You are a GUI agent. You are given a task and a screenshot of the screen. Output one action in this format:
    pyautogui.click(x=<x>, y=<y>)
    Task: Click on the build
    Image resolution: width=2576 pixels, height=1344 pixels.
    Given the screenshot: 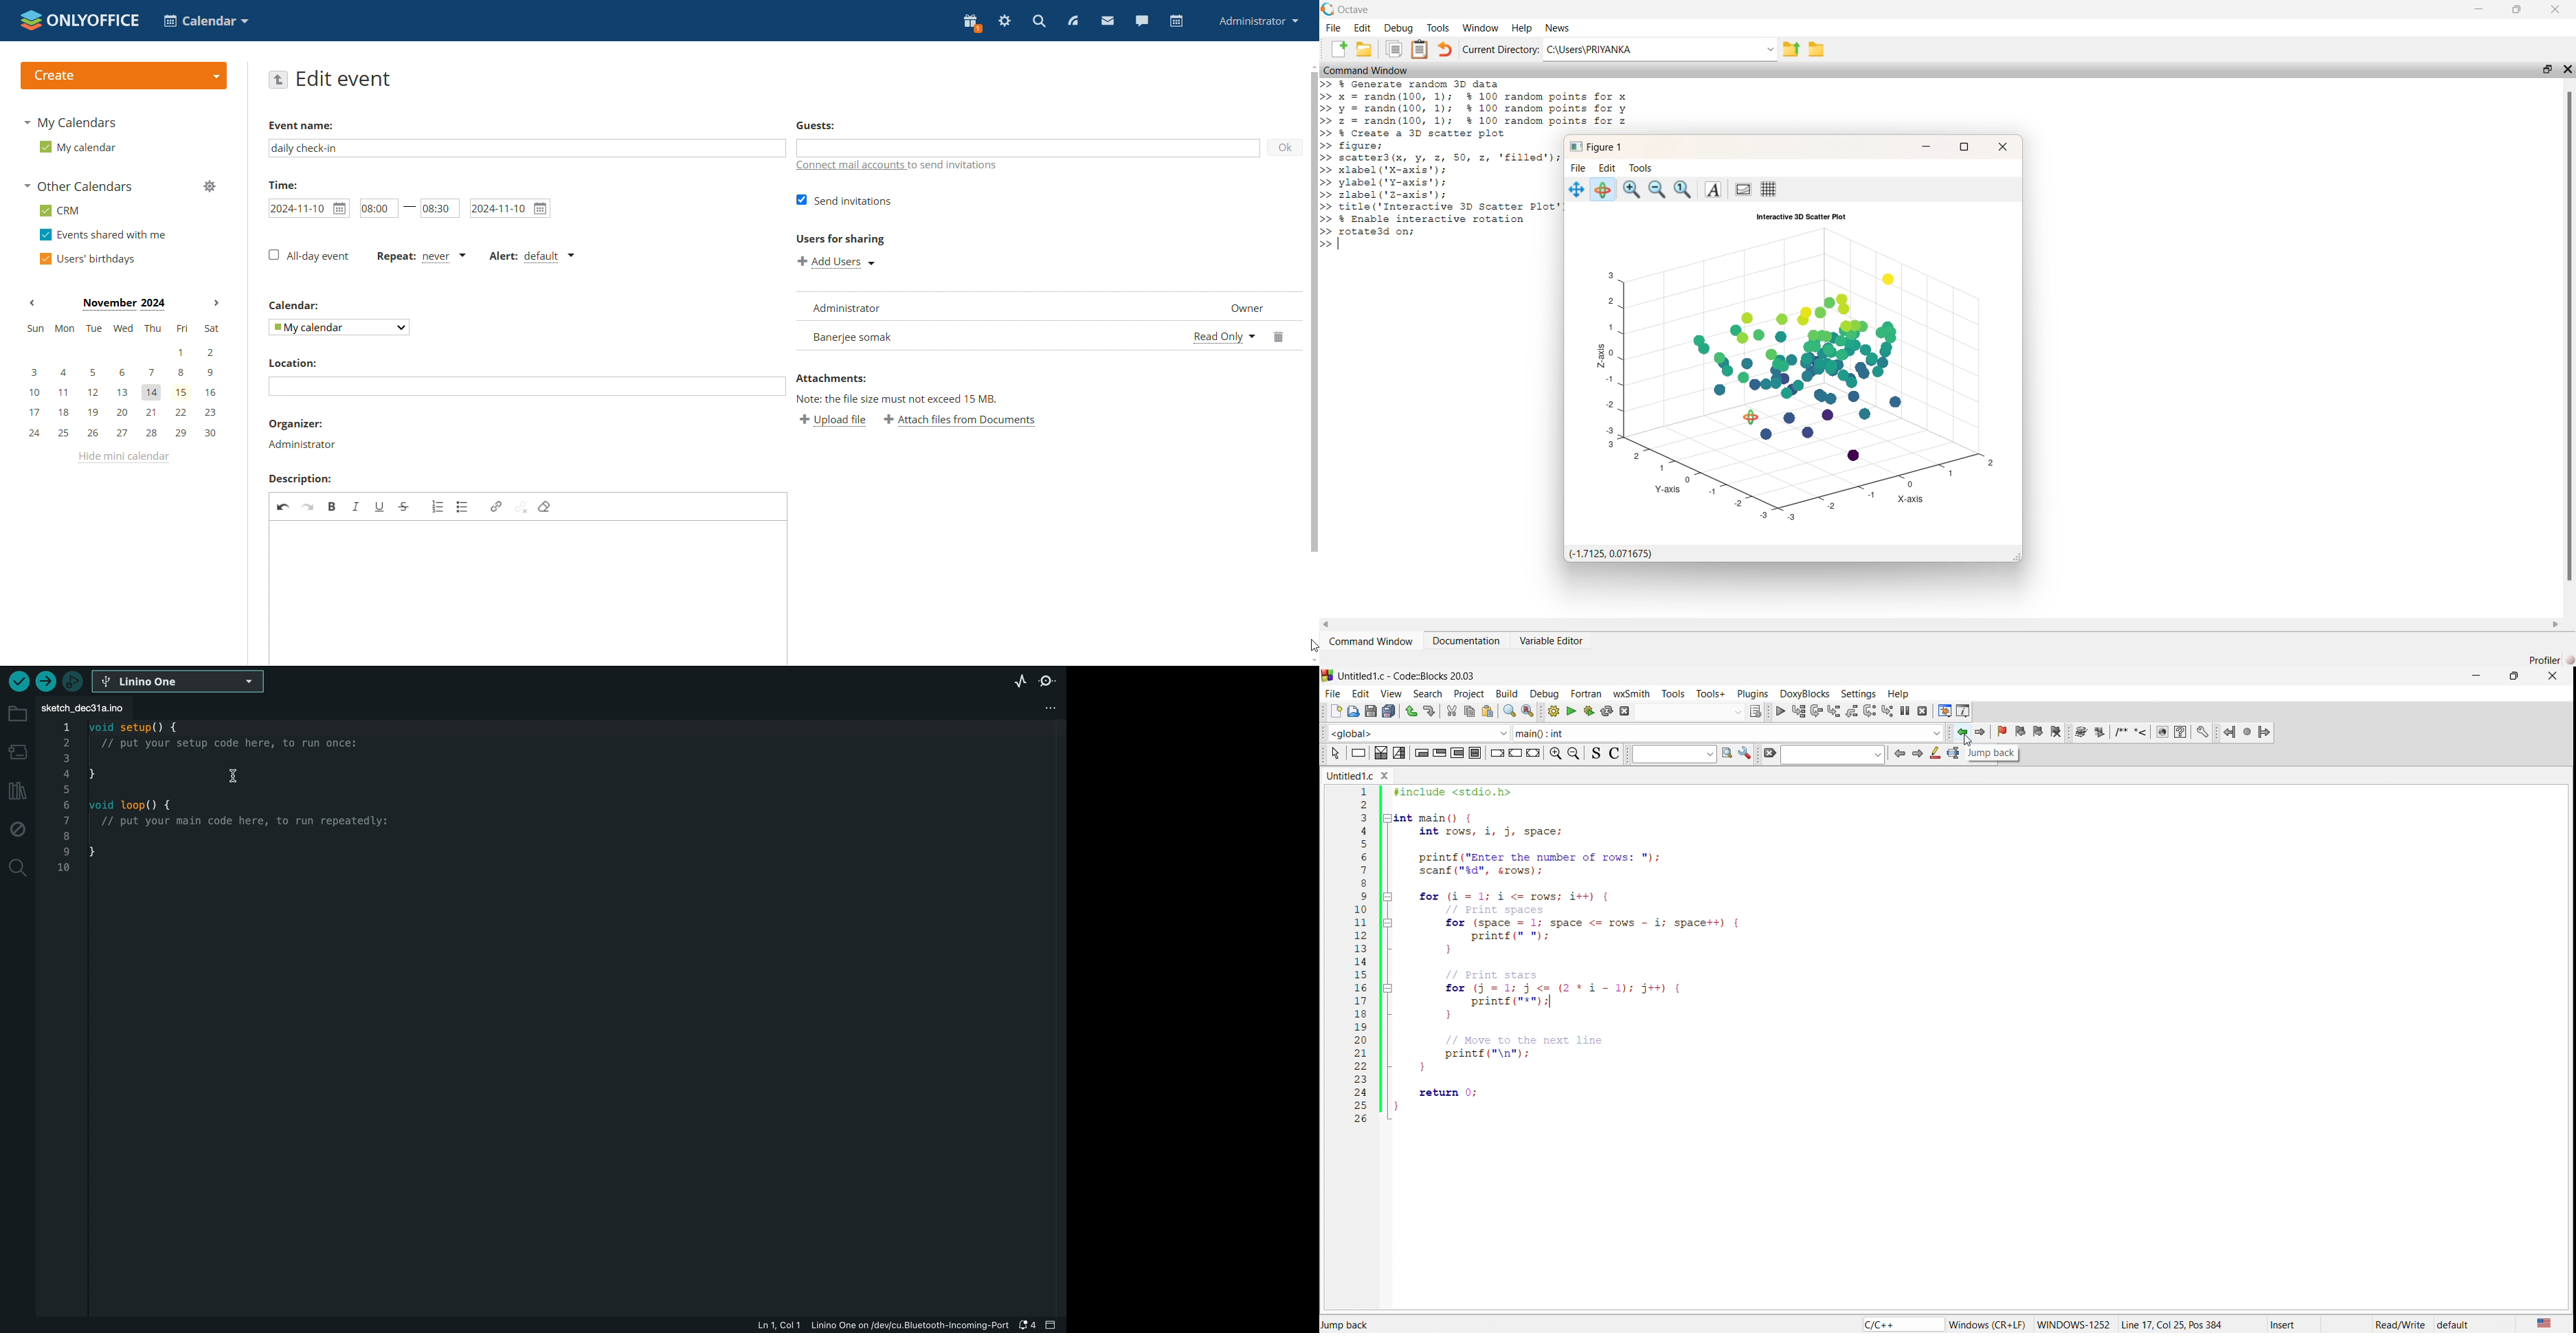 What is the action you would take?
    pyautogui.click(x=1551, y=712)
    